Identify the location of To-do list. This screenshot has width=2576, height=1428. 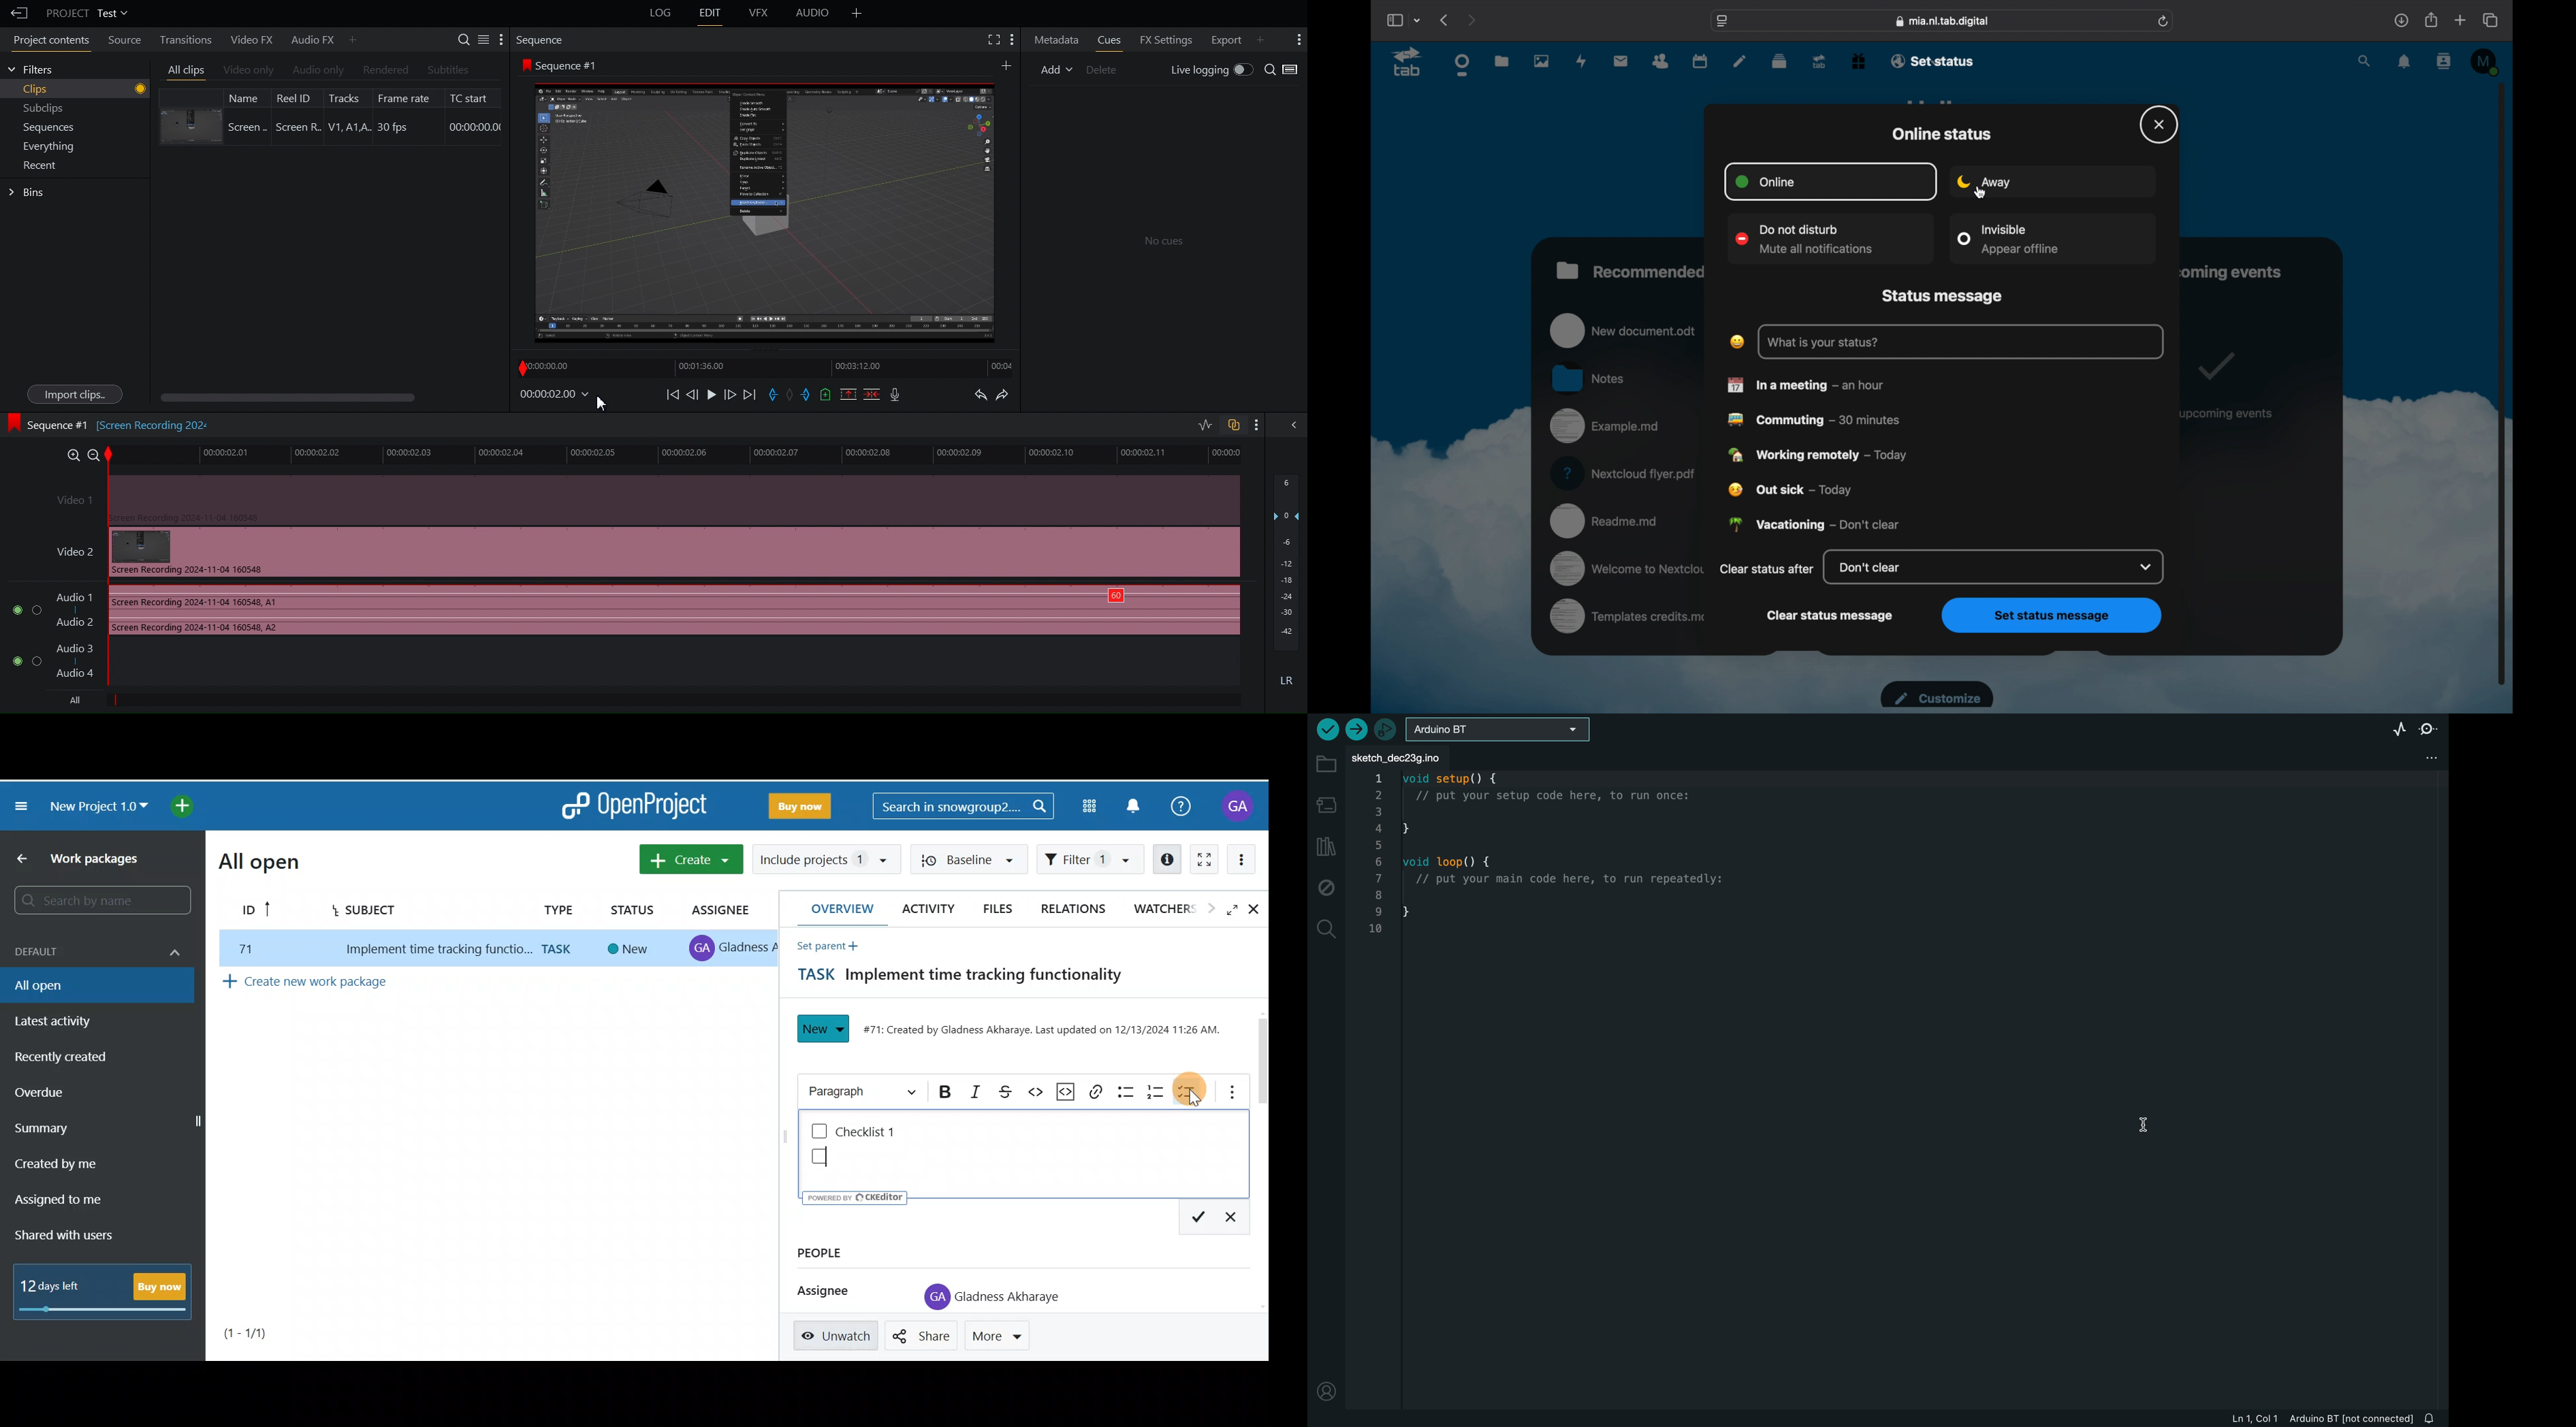
(1190, 1089).